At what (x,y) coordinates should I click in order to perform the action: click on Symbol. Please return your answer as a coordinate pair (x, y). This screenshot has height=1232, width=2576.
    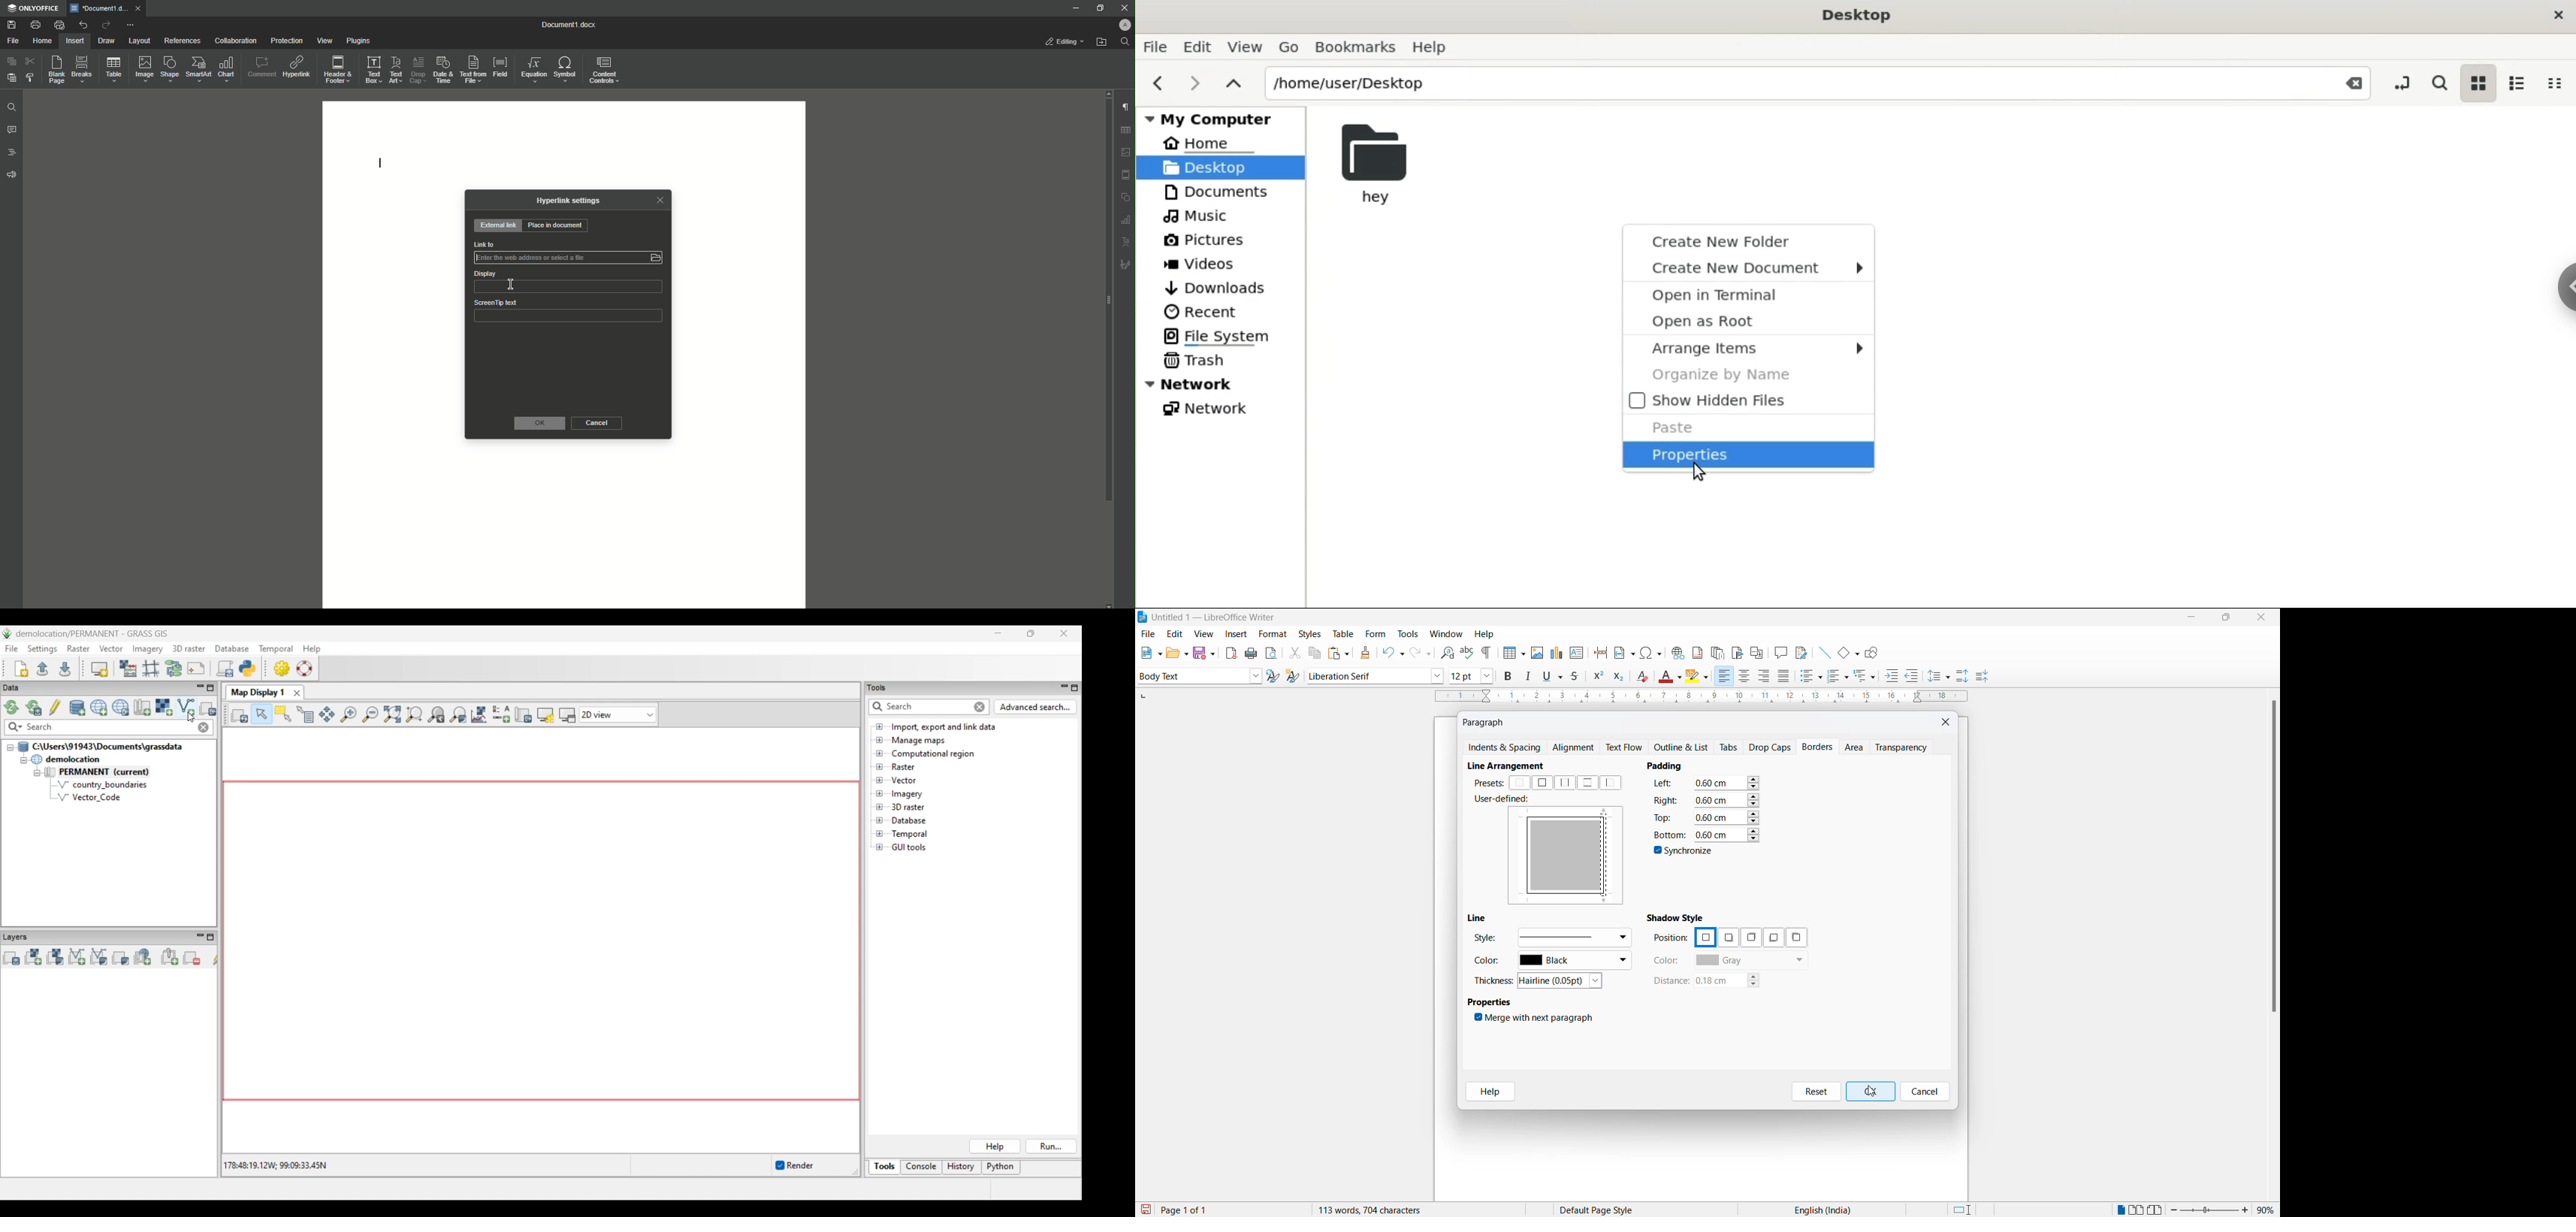
    Looking at the image, I should click on (566, 68).